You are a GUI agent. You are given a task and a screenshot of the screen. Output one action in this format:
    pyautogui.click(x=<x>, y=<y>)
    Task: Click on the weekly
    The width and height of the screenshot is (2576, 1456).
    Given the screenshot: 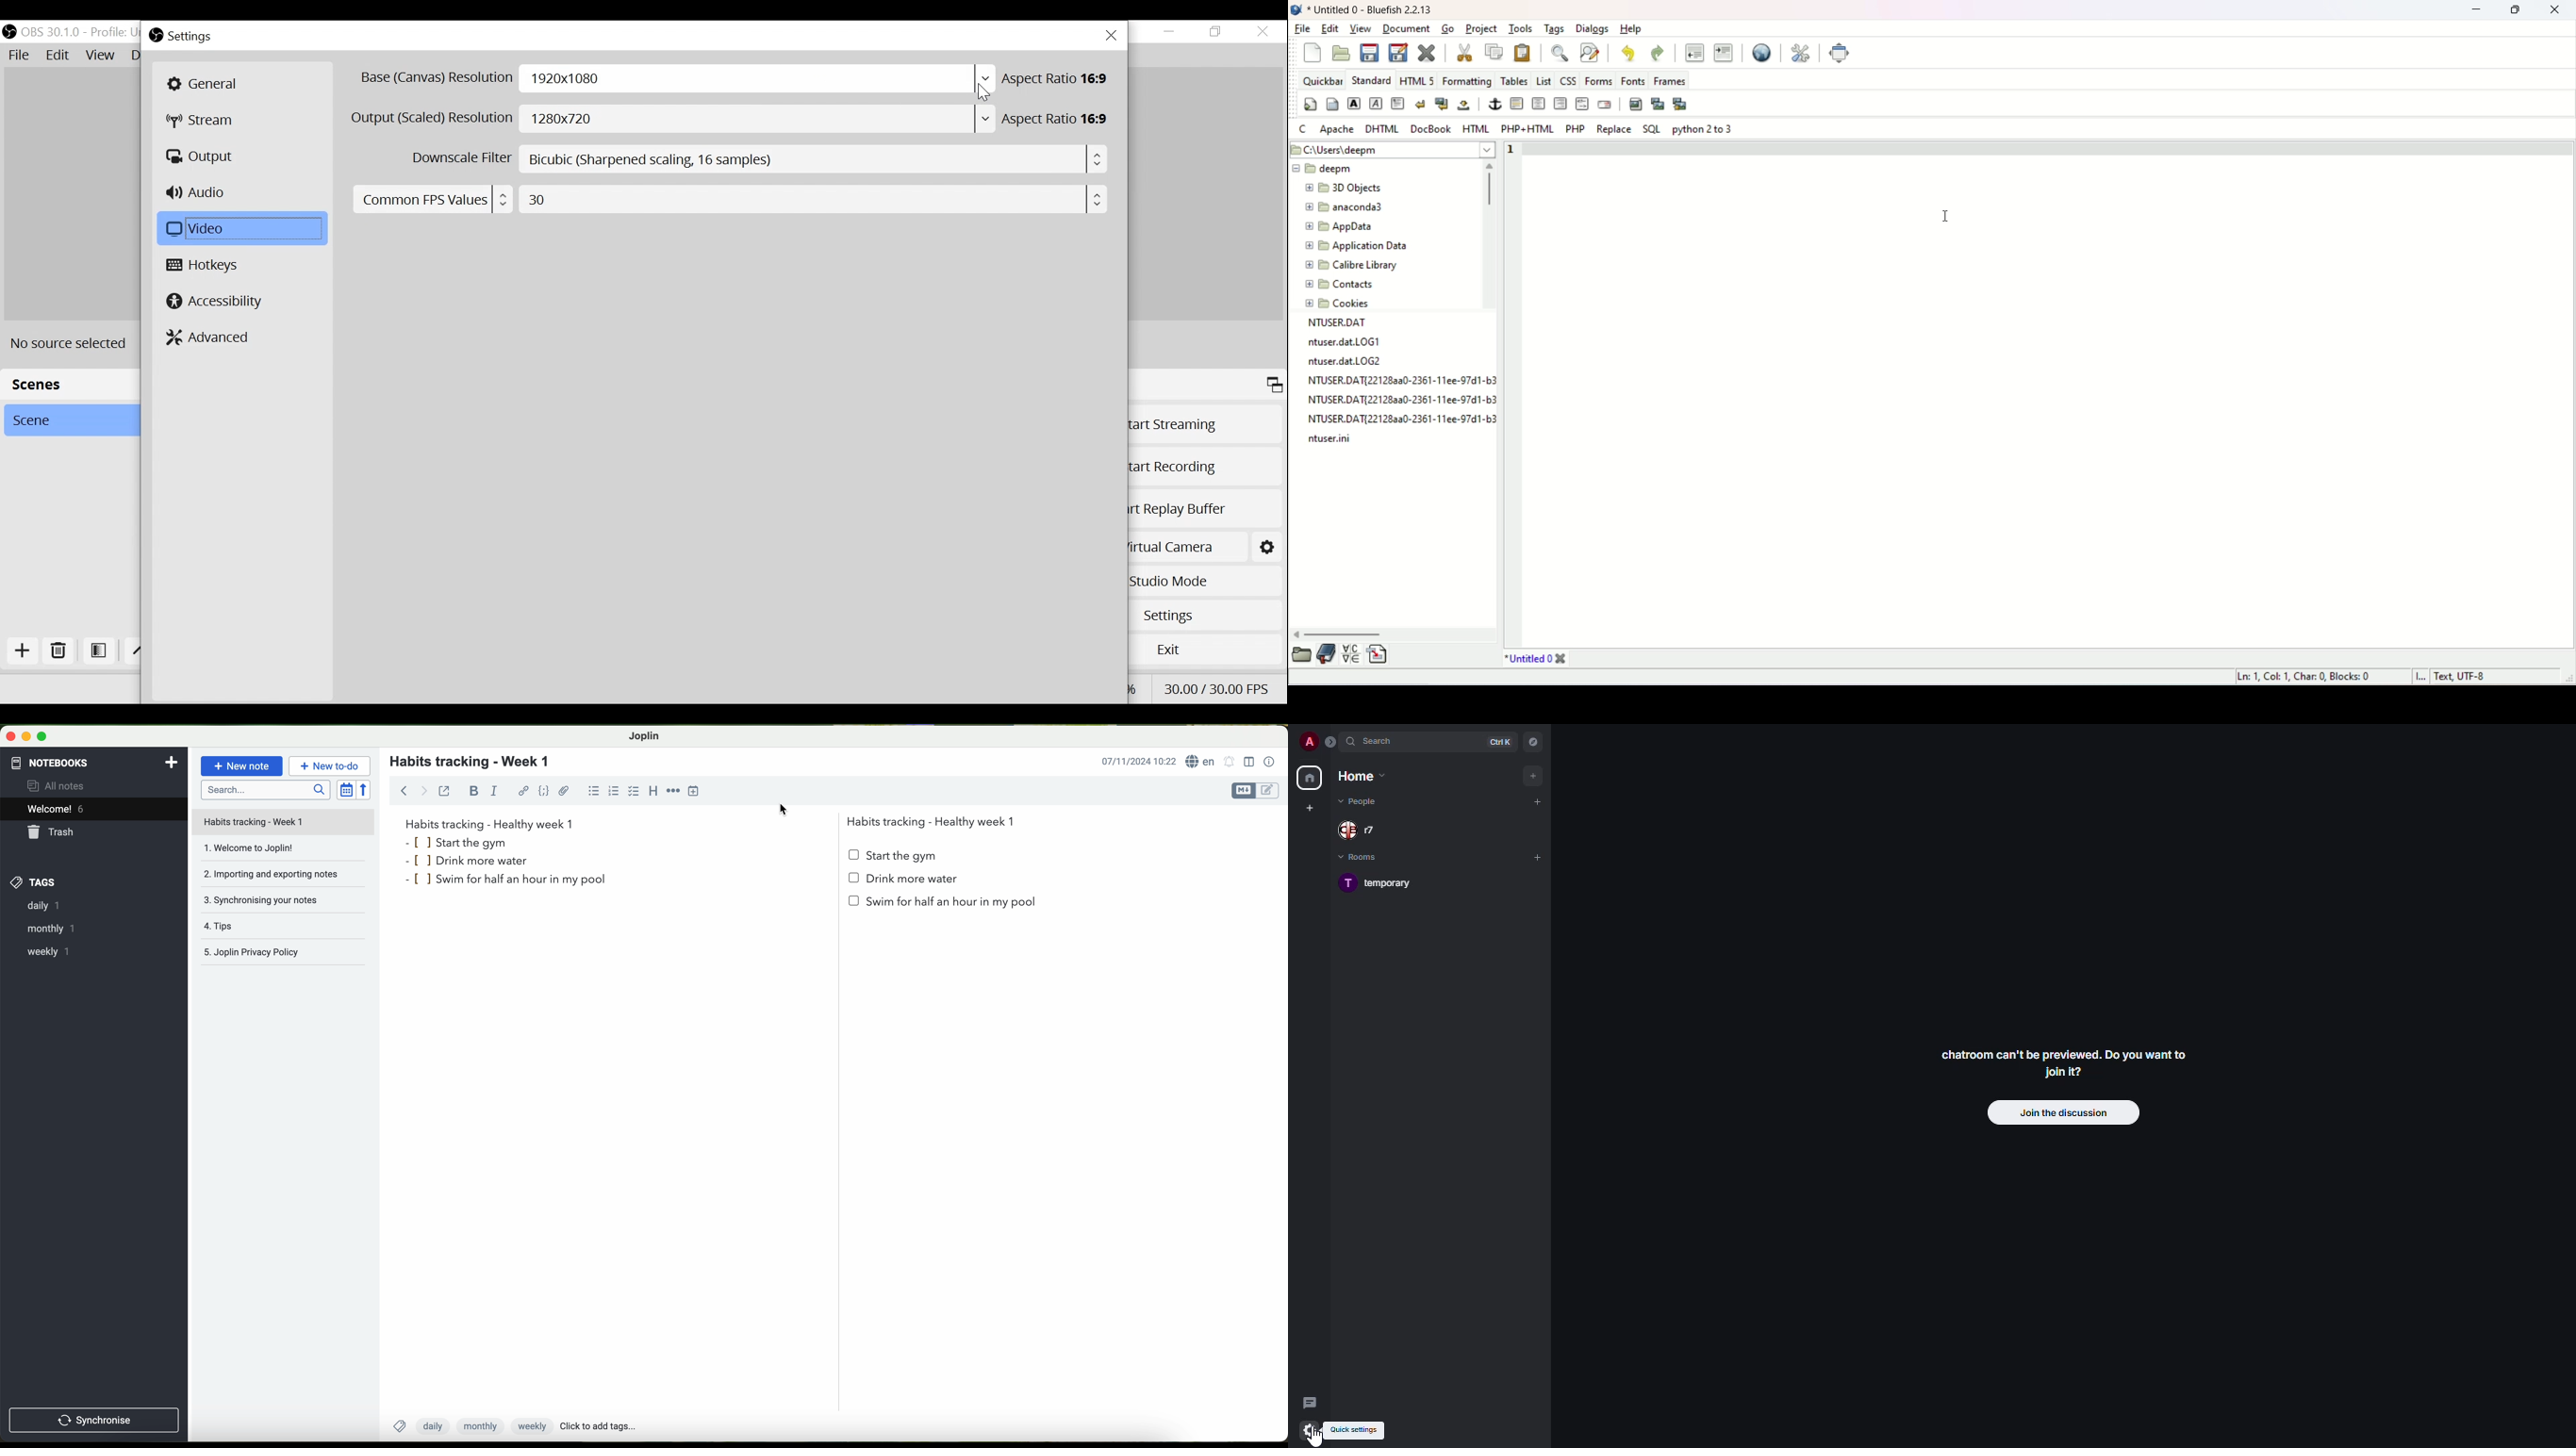 What is the action you would take?
    pyautogui.click(x=529, y=1428)
    